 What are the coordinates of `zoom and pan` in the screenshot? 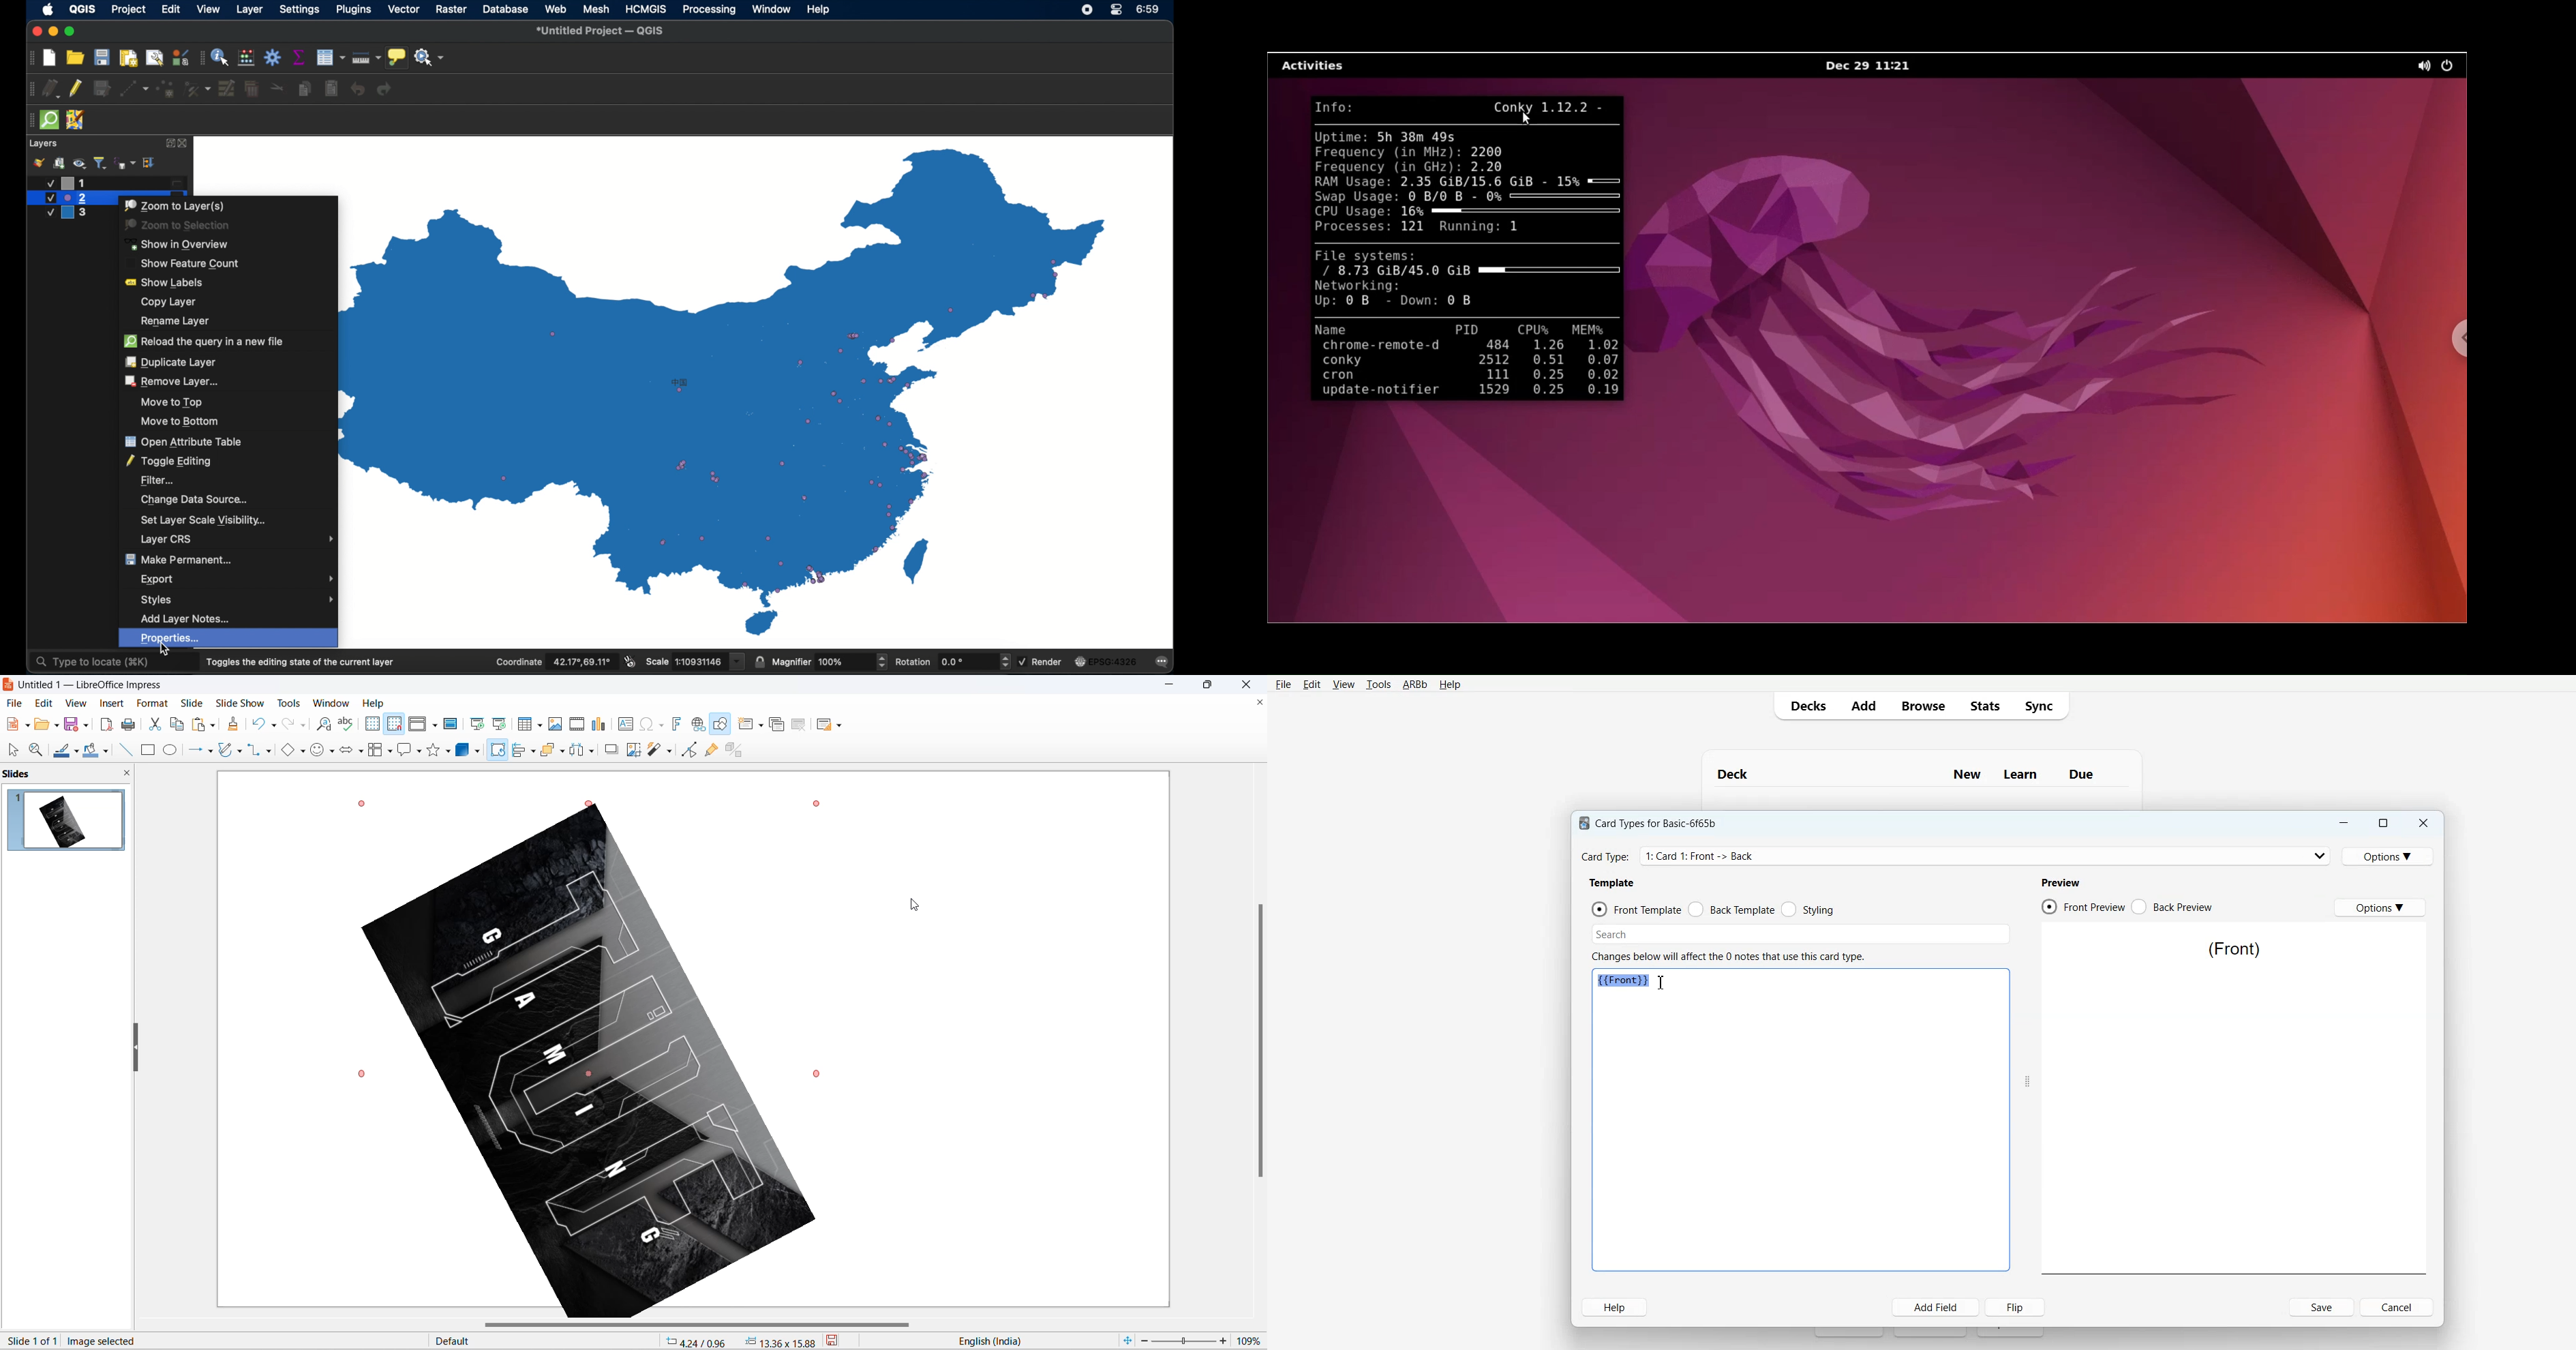 It's located at (34, 750).